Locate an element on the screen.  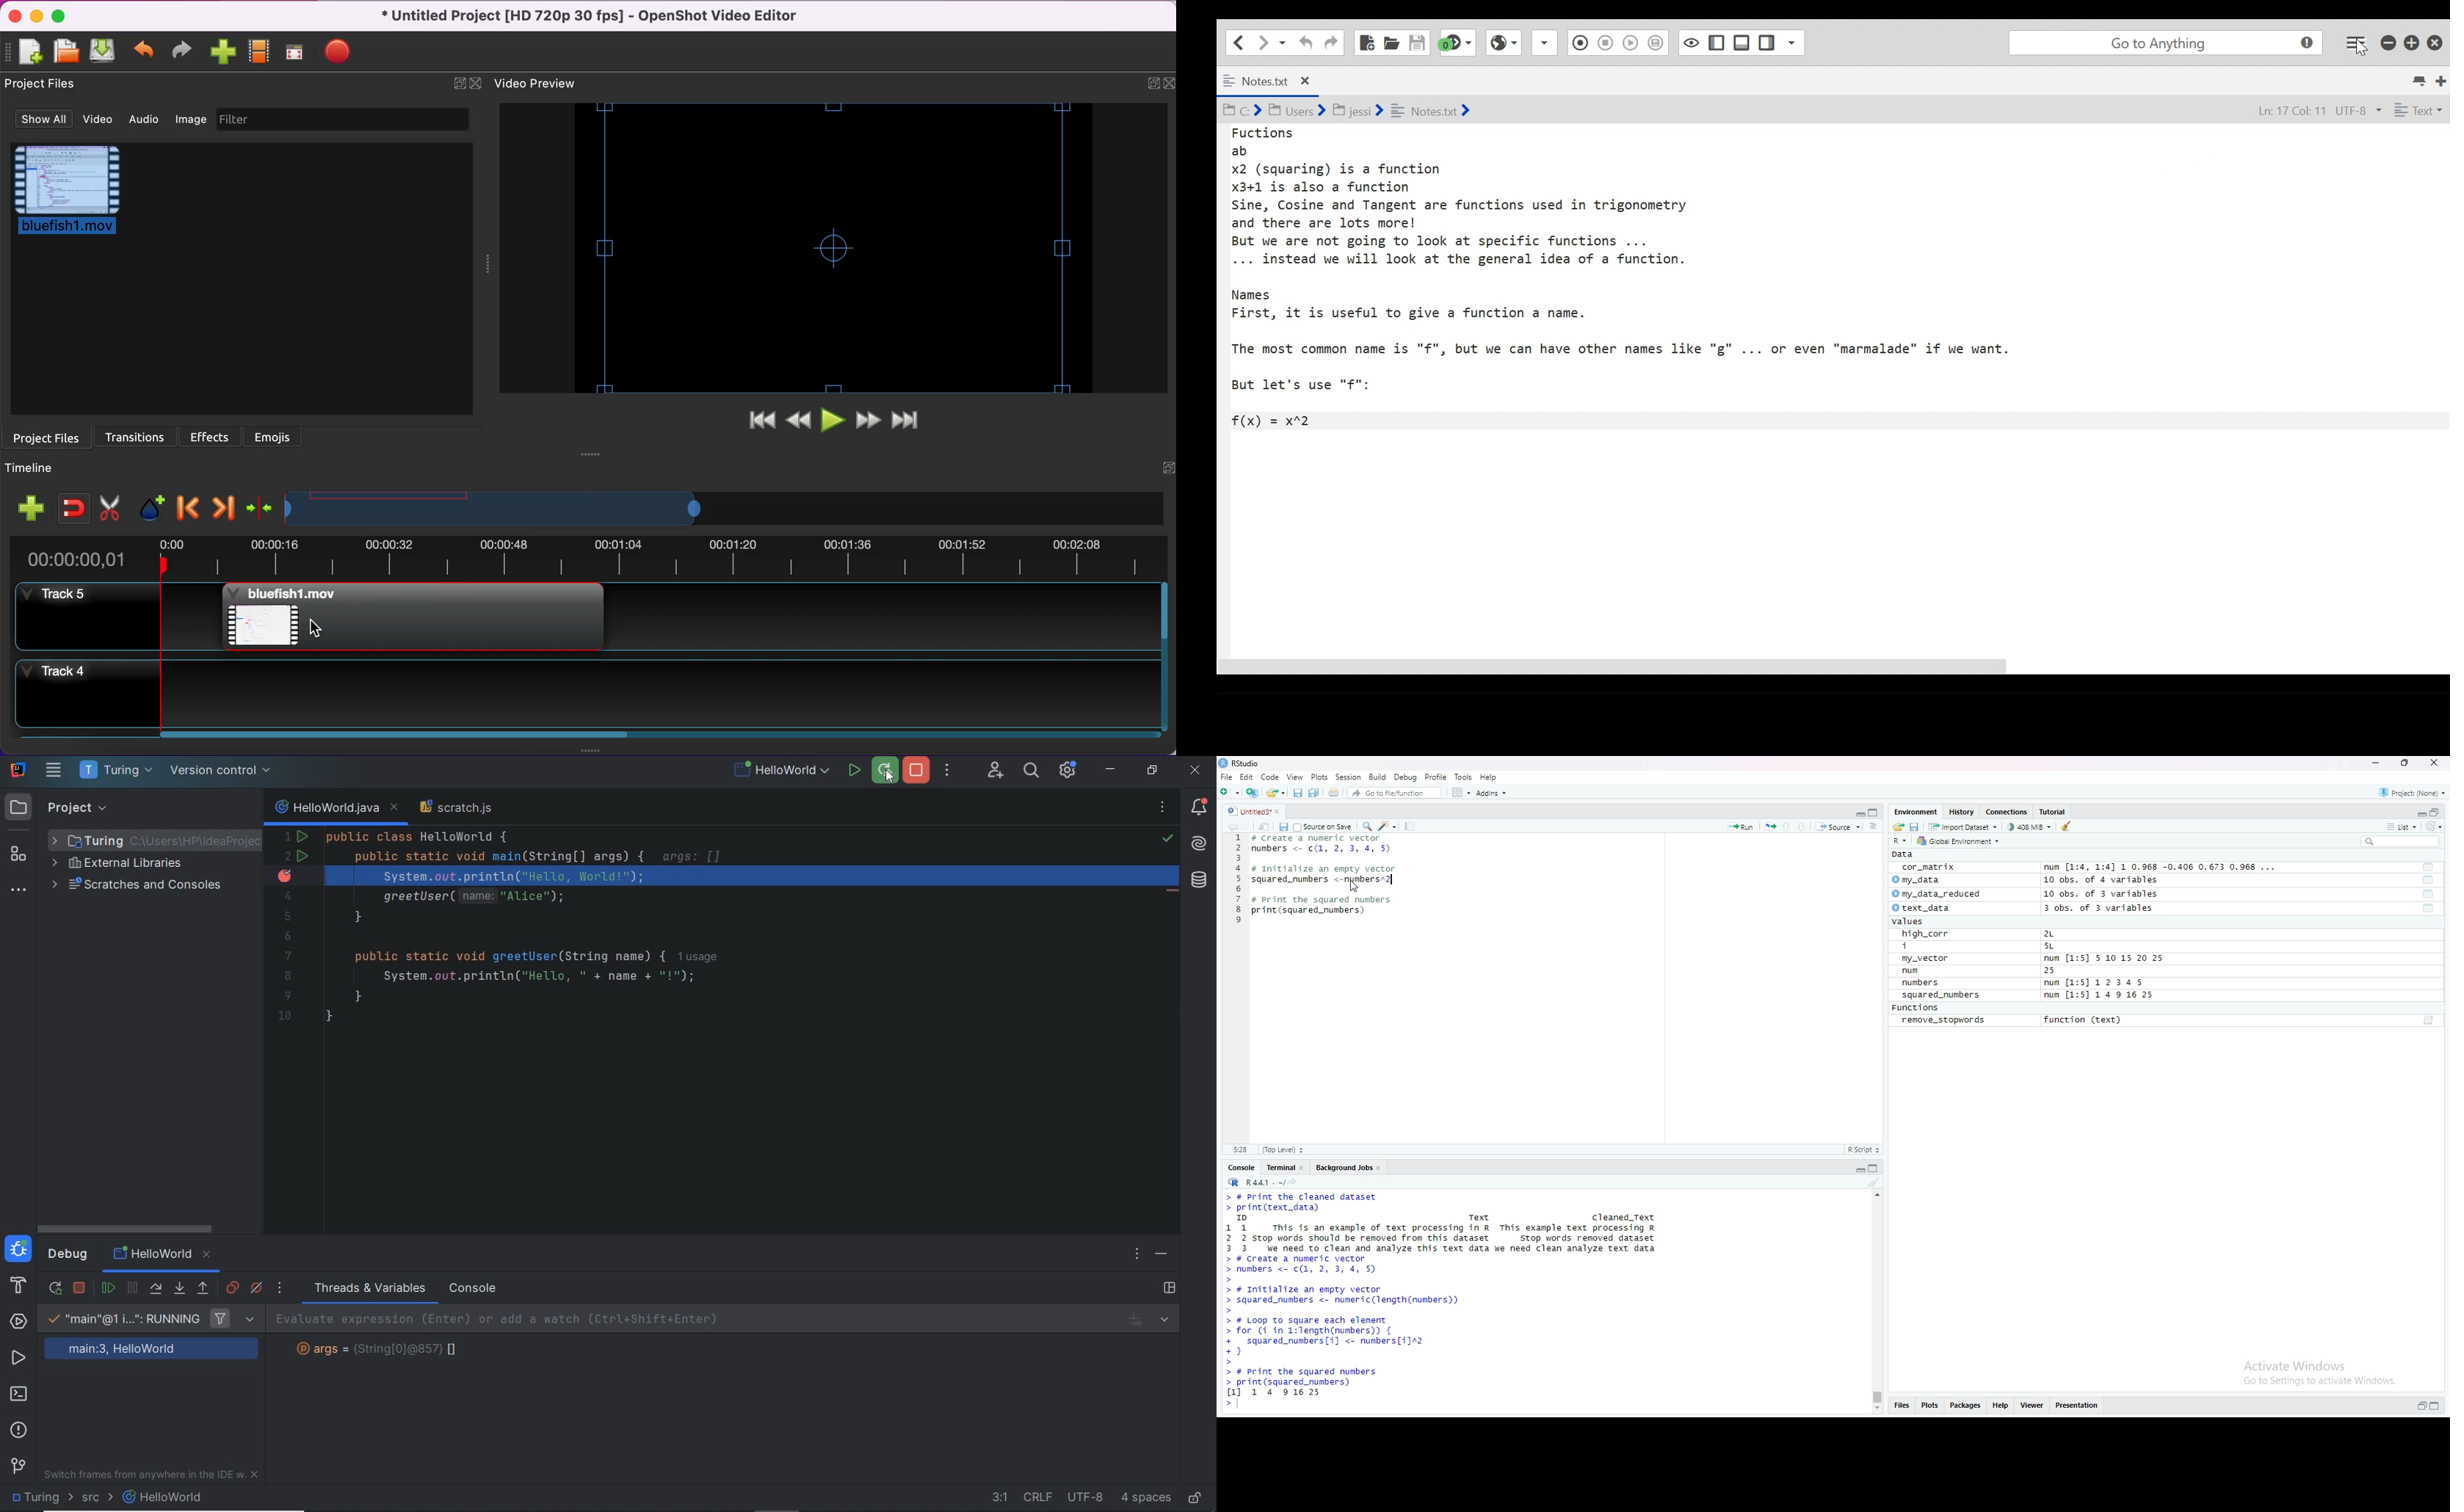
numbers is located at coordinates (1923, 983).